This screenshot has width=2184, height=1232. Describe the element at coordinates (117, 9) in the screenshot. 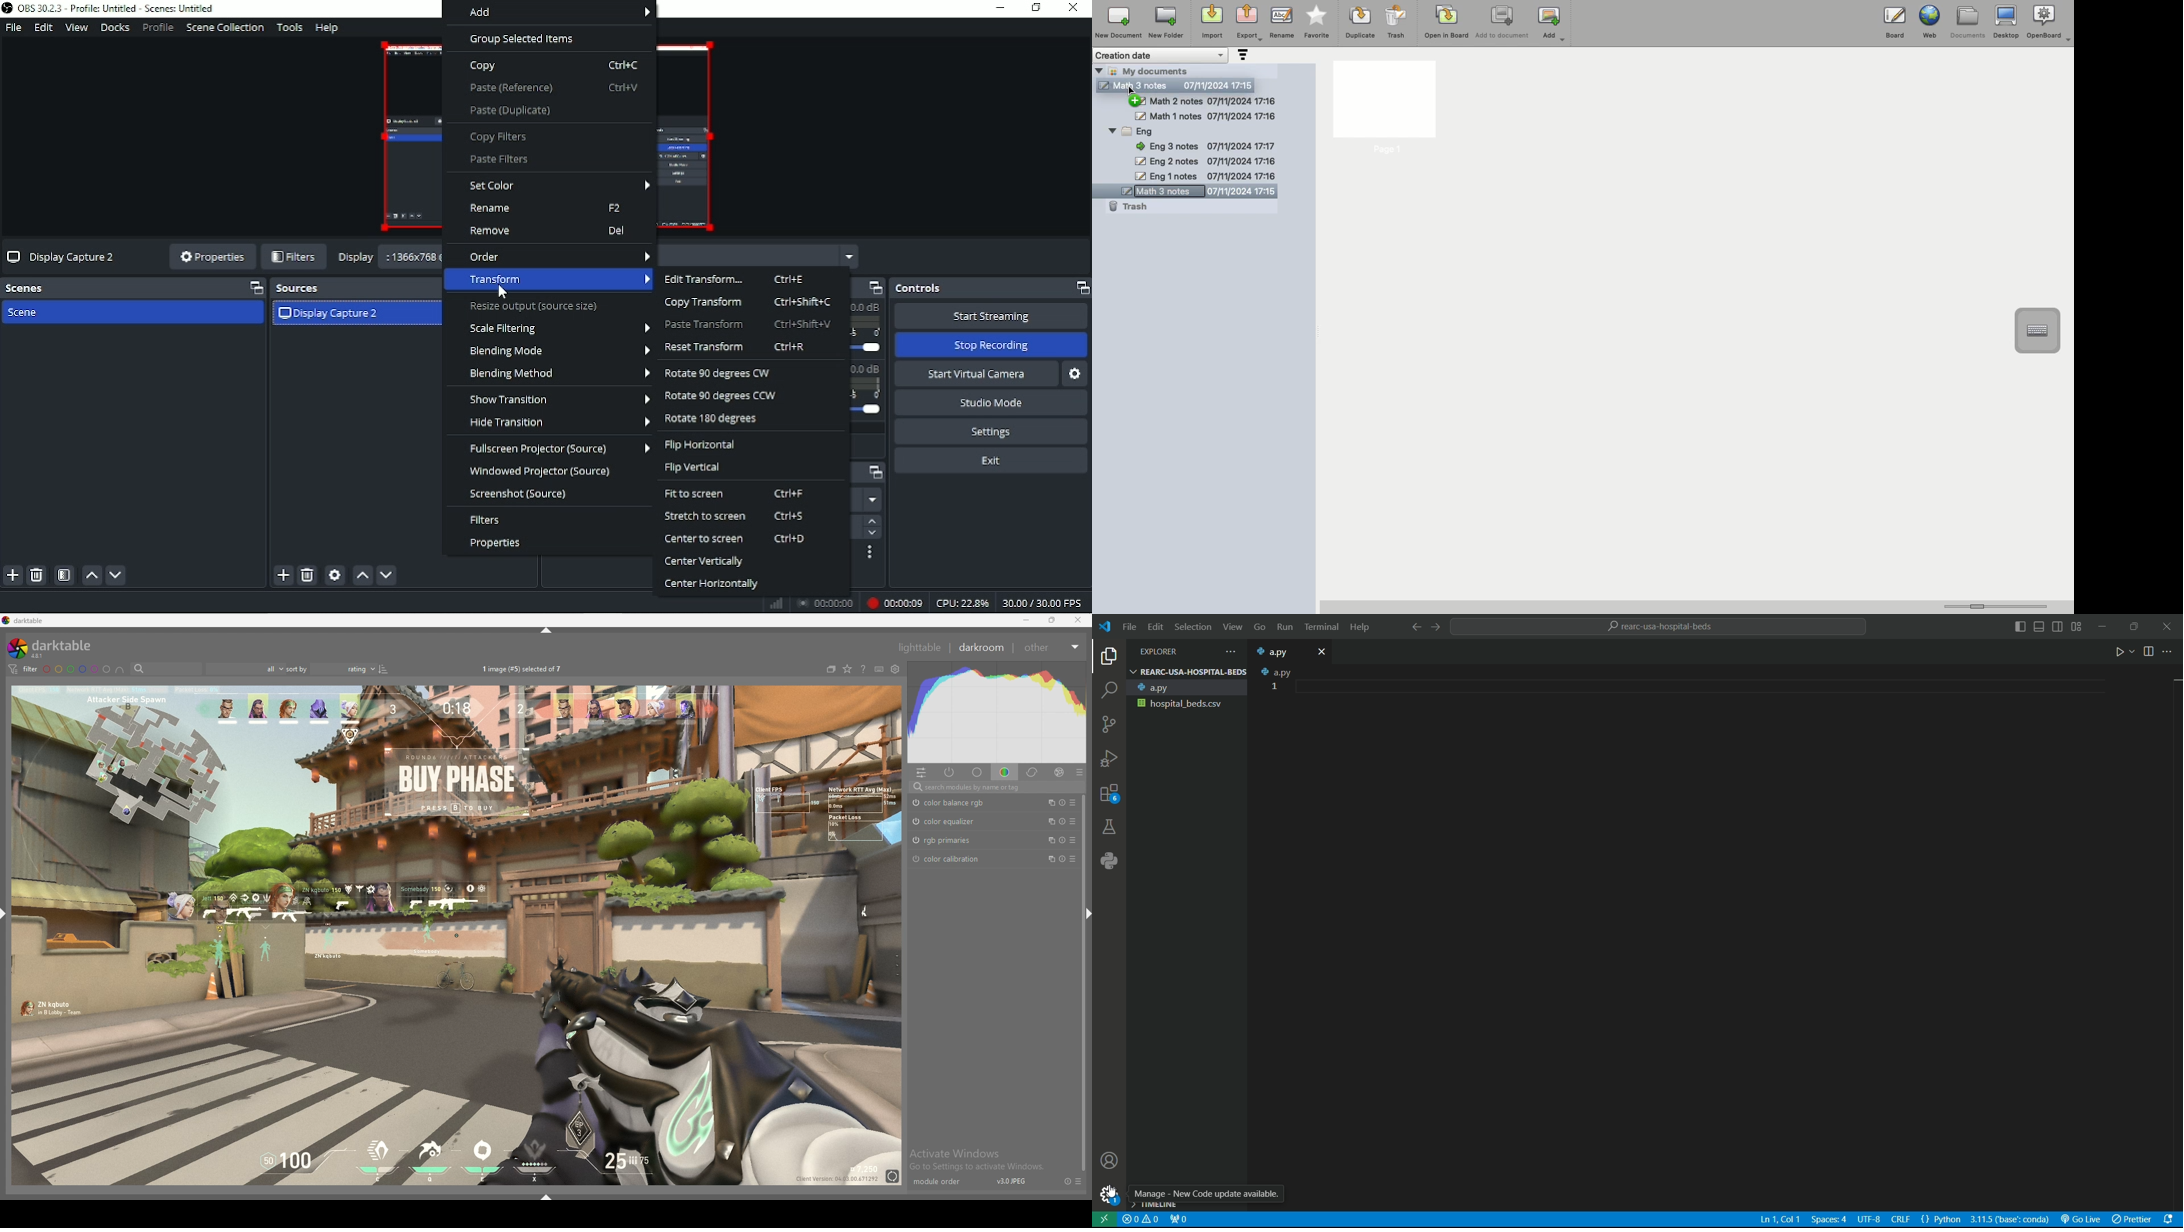

I see `OBS 30.2.3 - Profile: Untitled - Scenes: Untitled` at that location.